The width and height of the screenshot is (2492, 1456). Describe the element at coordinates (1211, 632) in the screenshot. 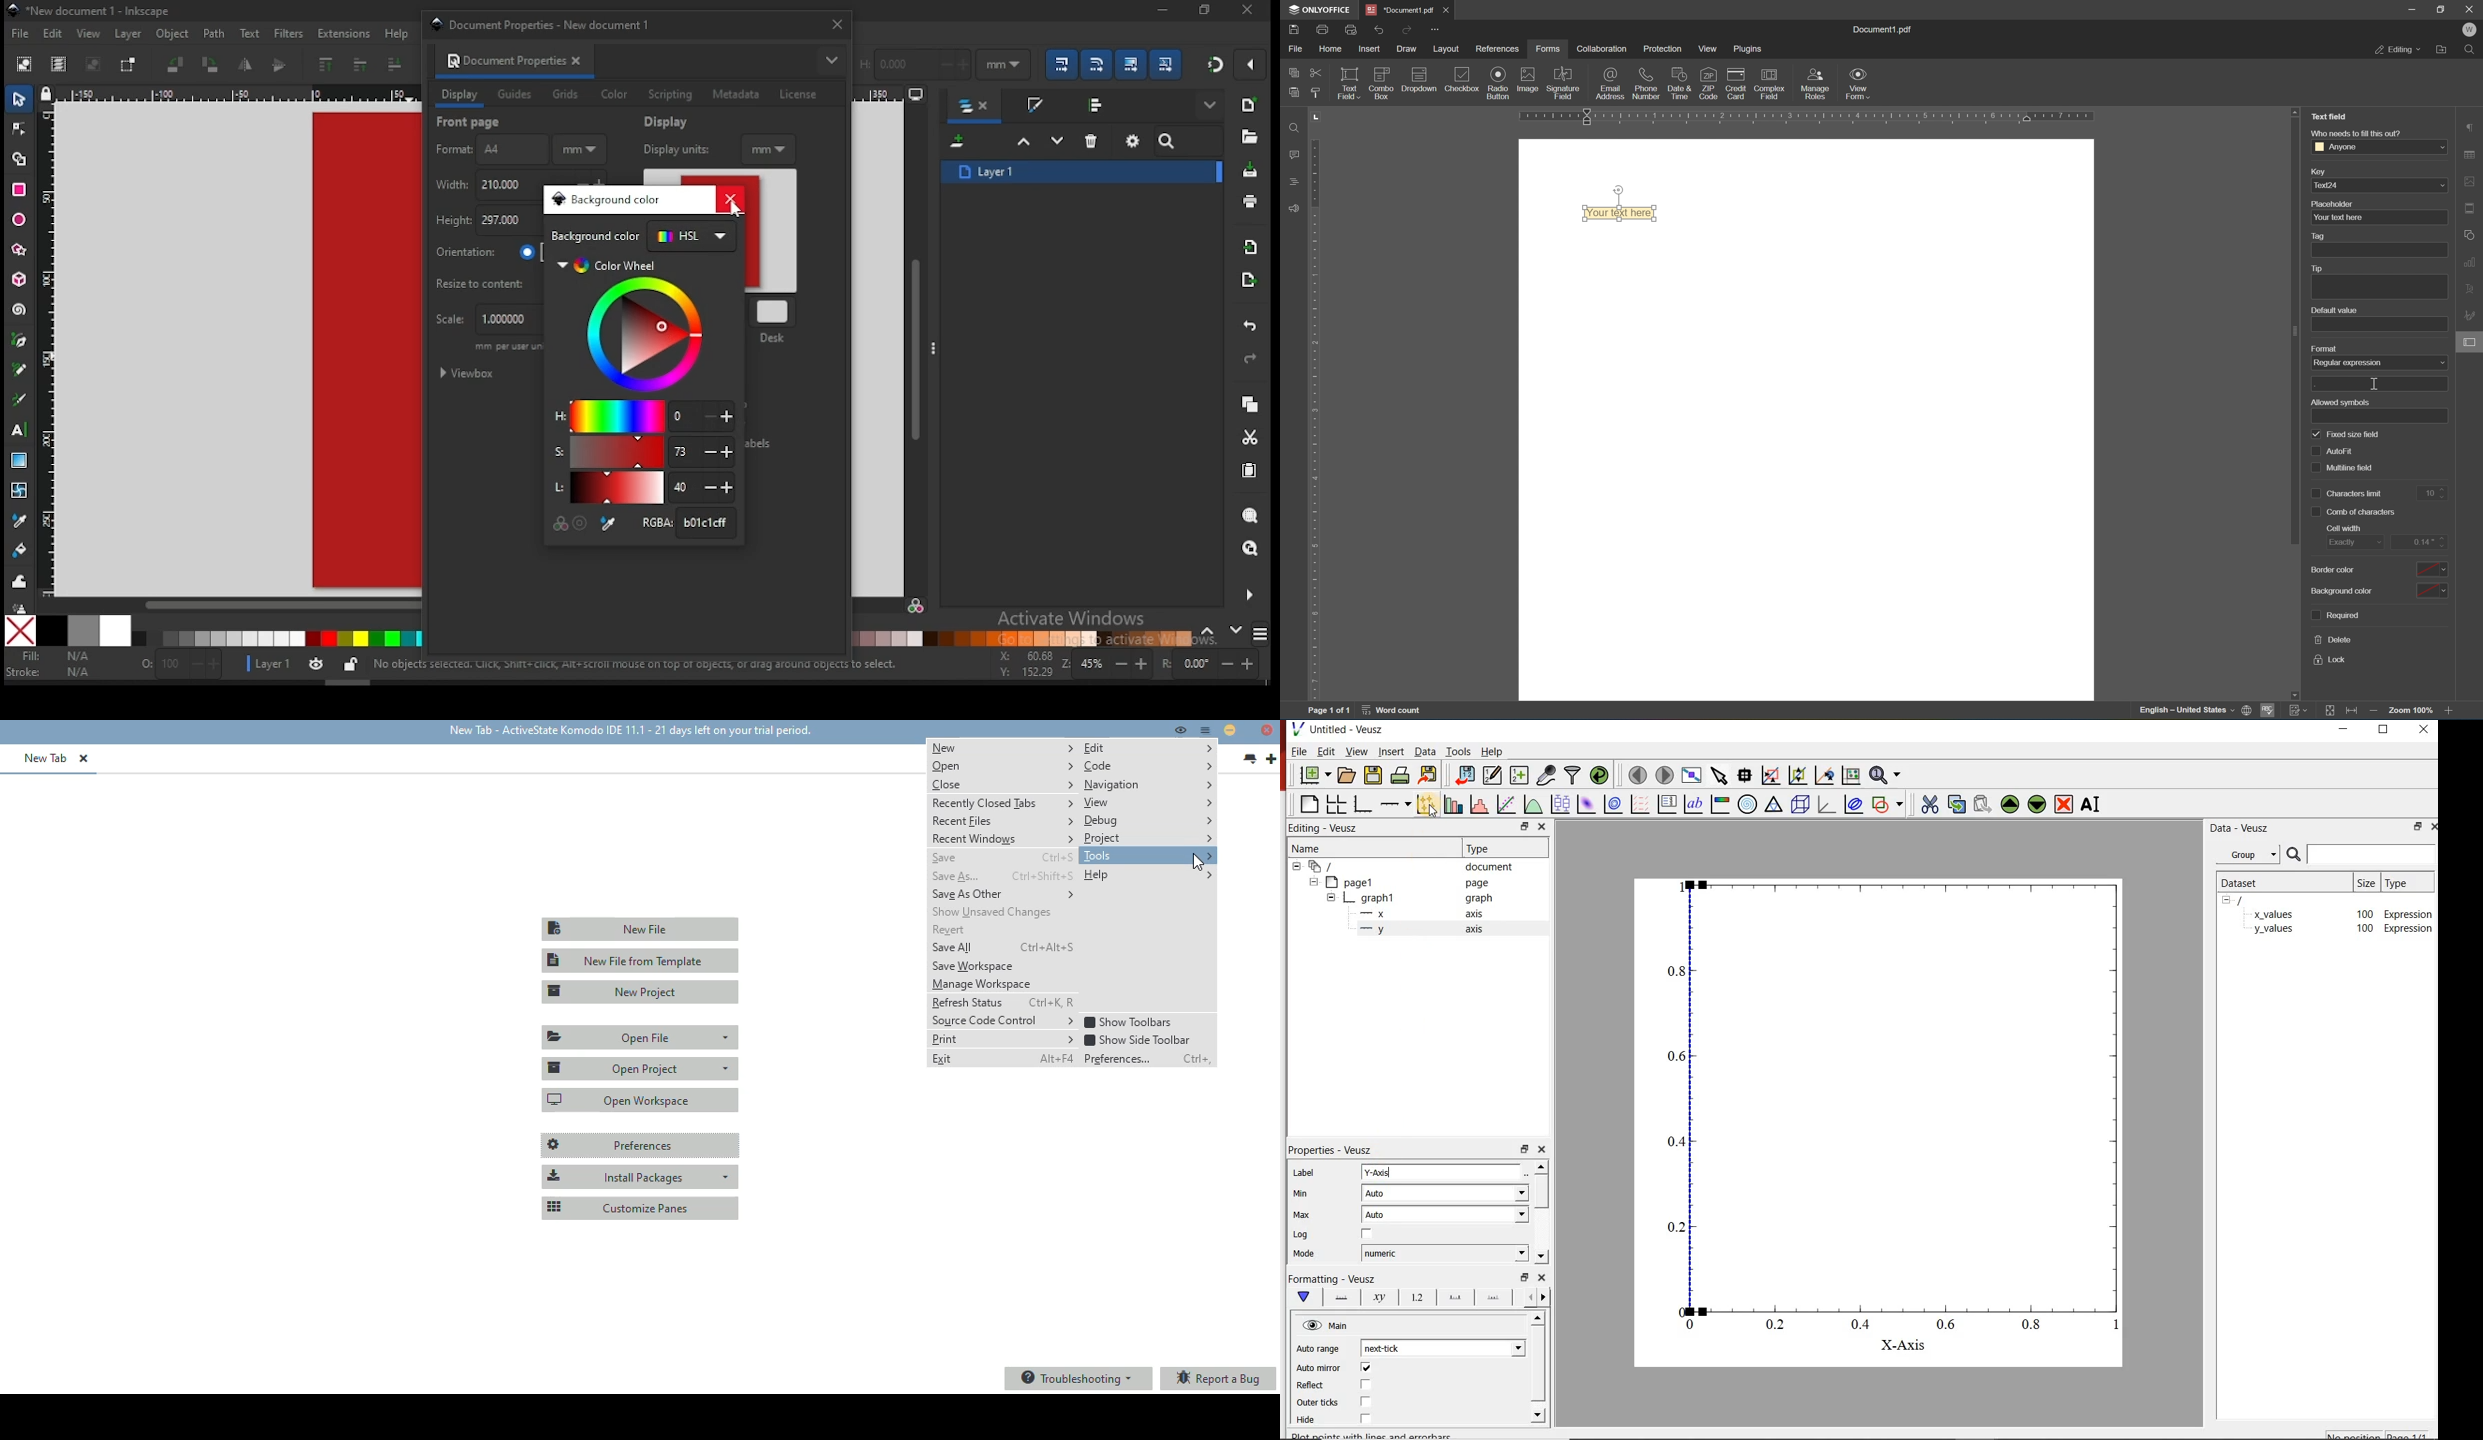

I see `previous` at that location.